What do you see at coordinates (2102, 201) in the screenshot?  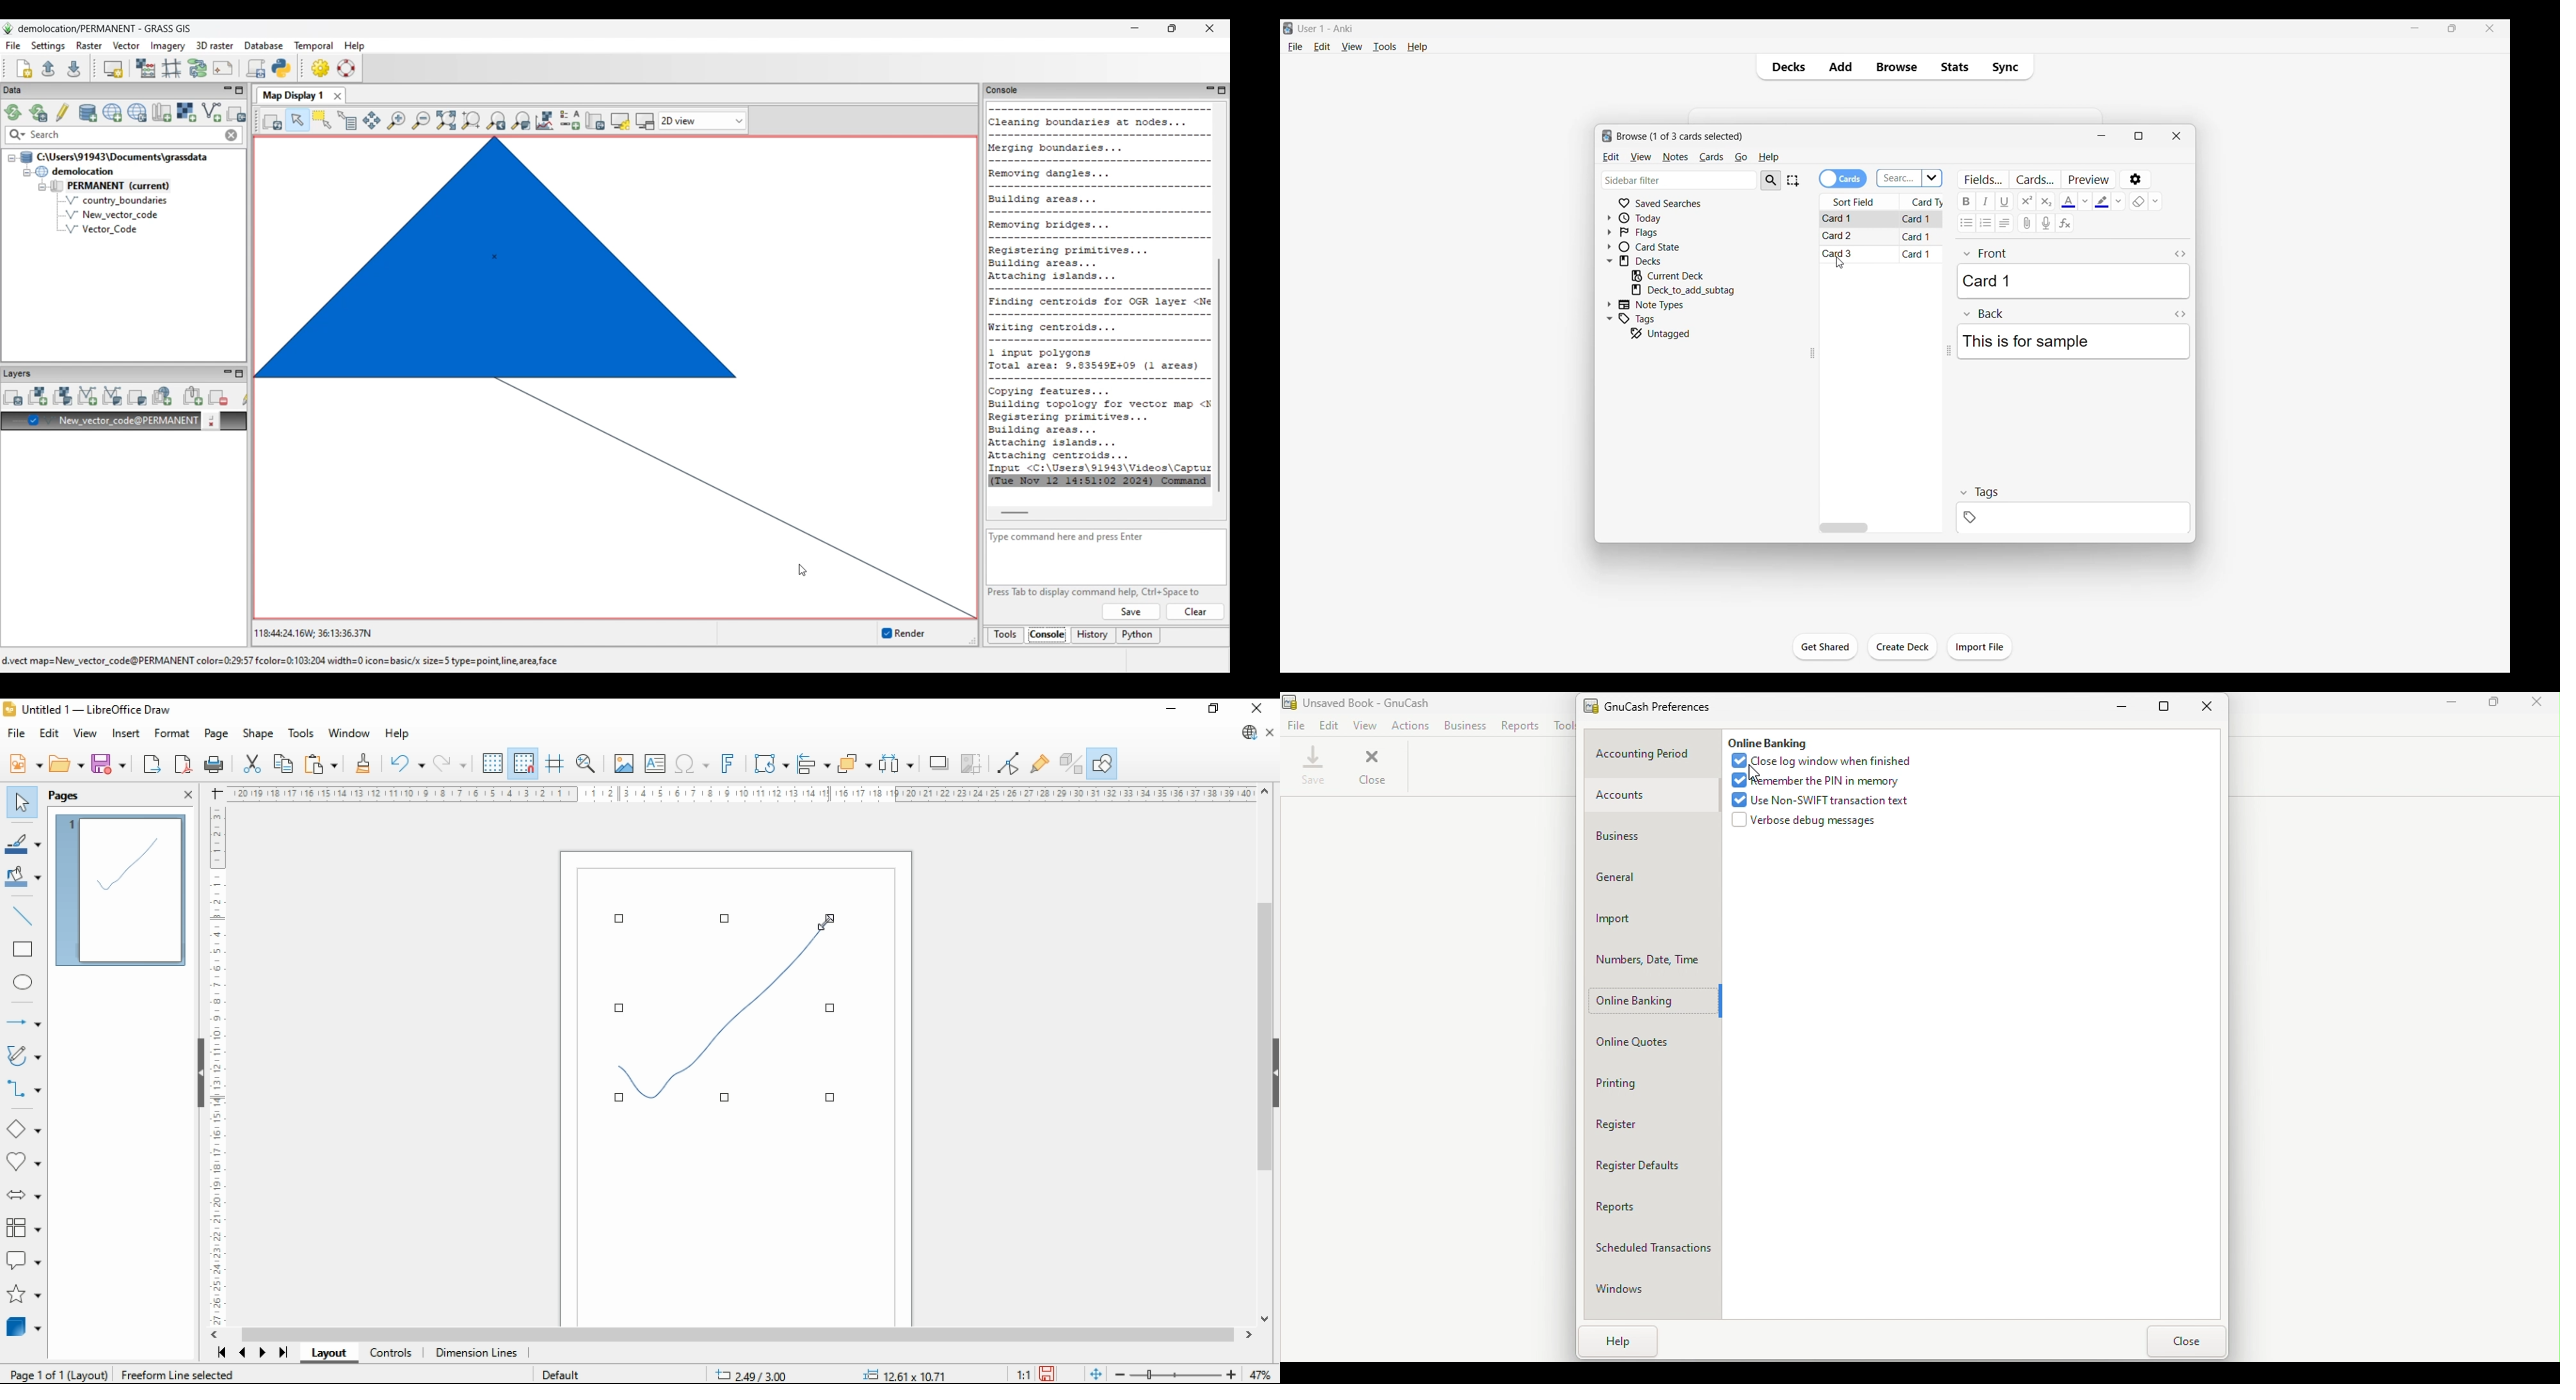 I see `Selected text highlight color` at bounding box center [2102, 201].